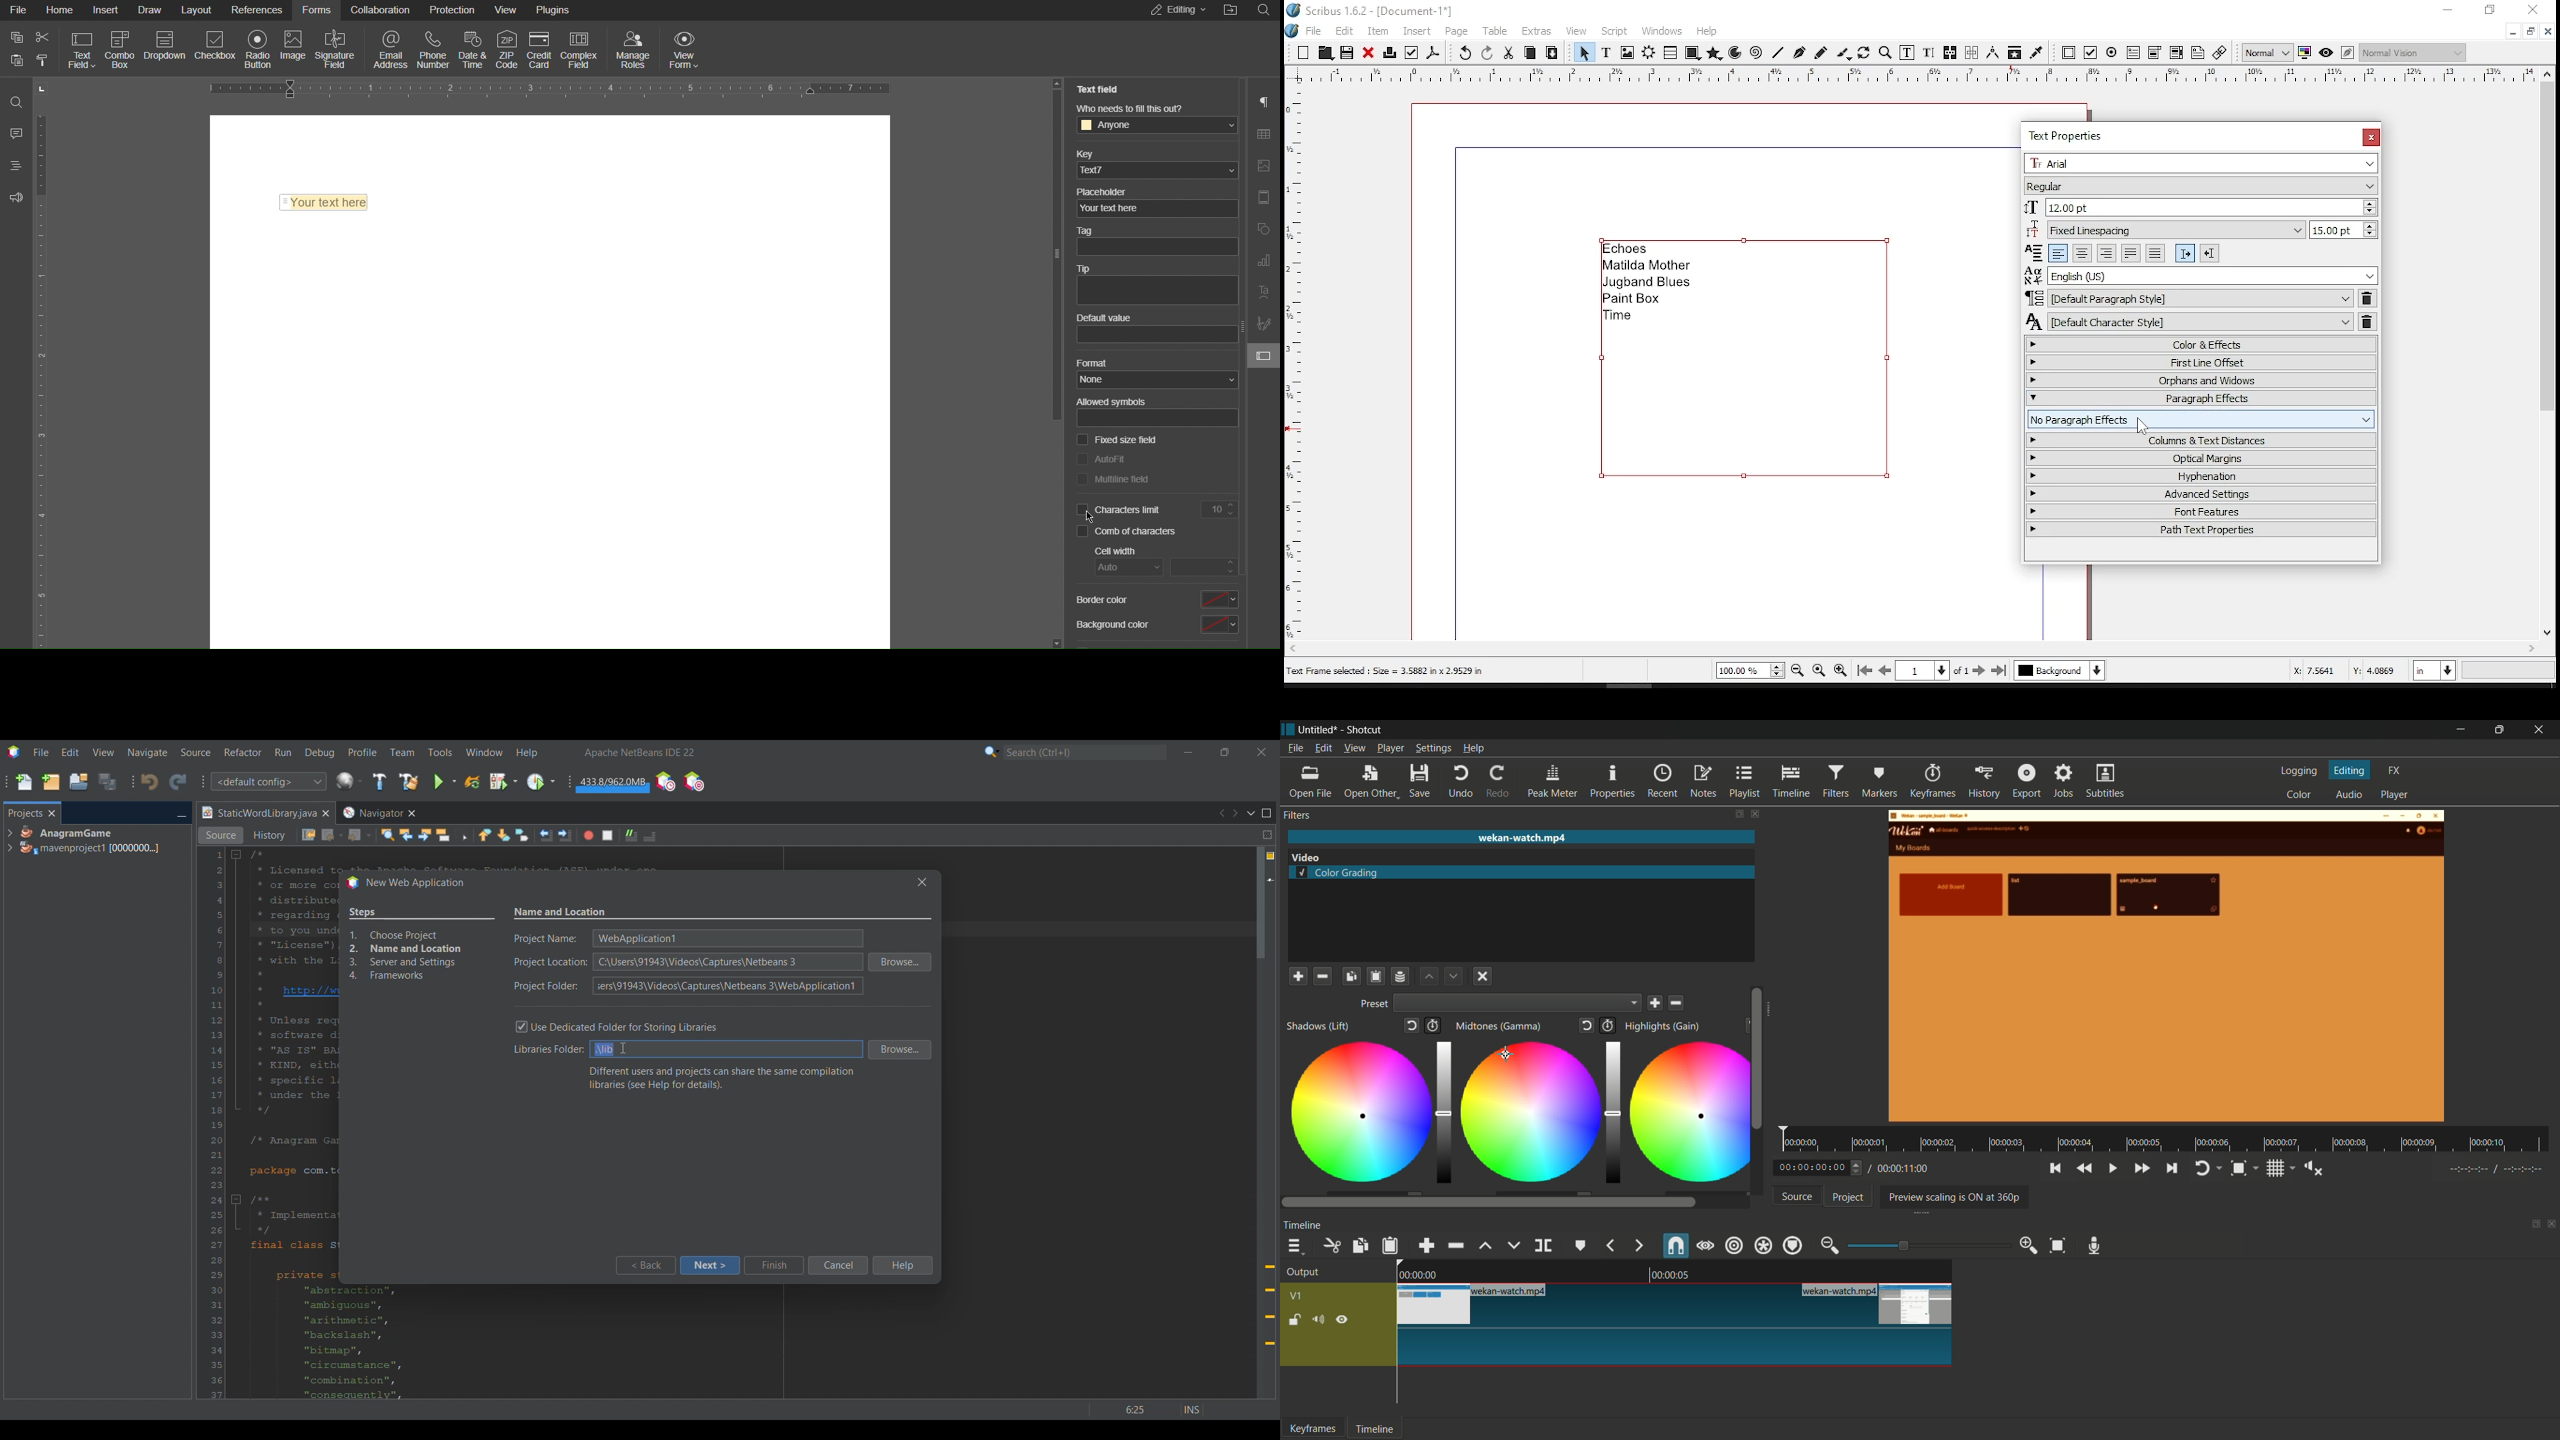 Image resolution: width=2576 pixels, height=1456 pixels. Describe the element at coordinates (1704, 782) in the screenshot. I see `notes` at that location.